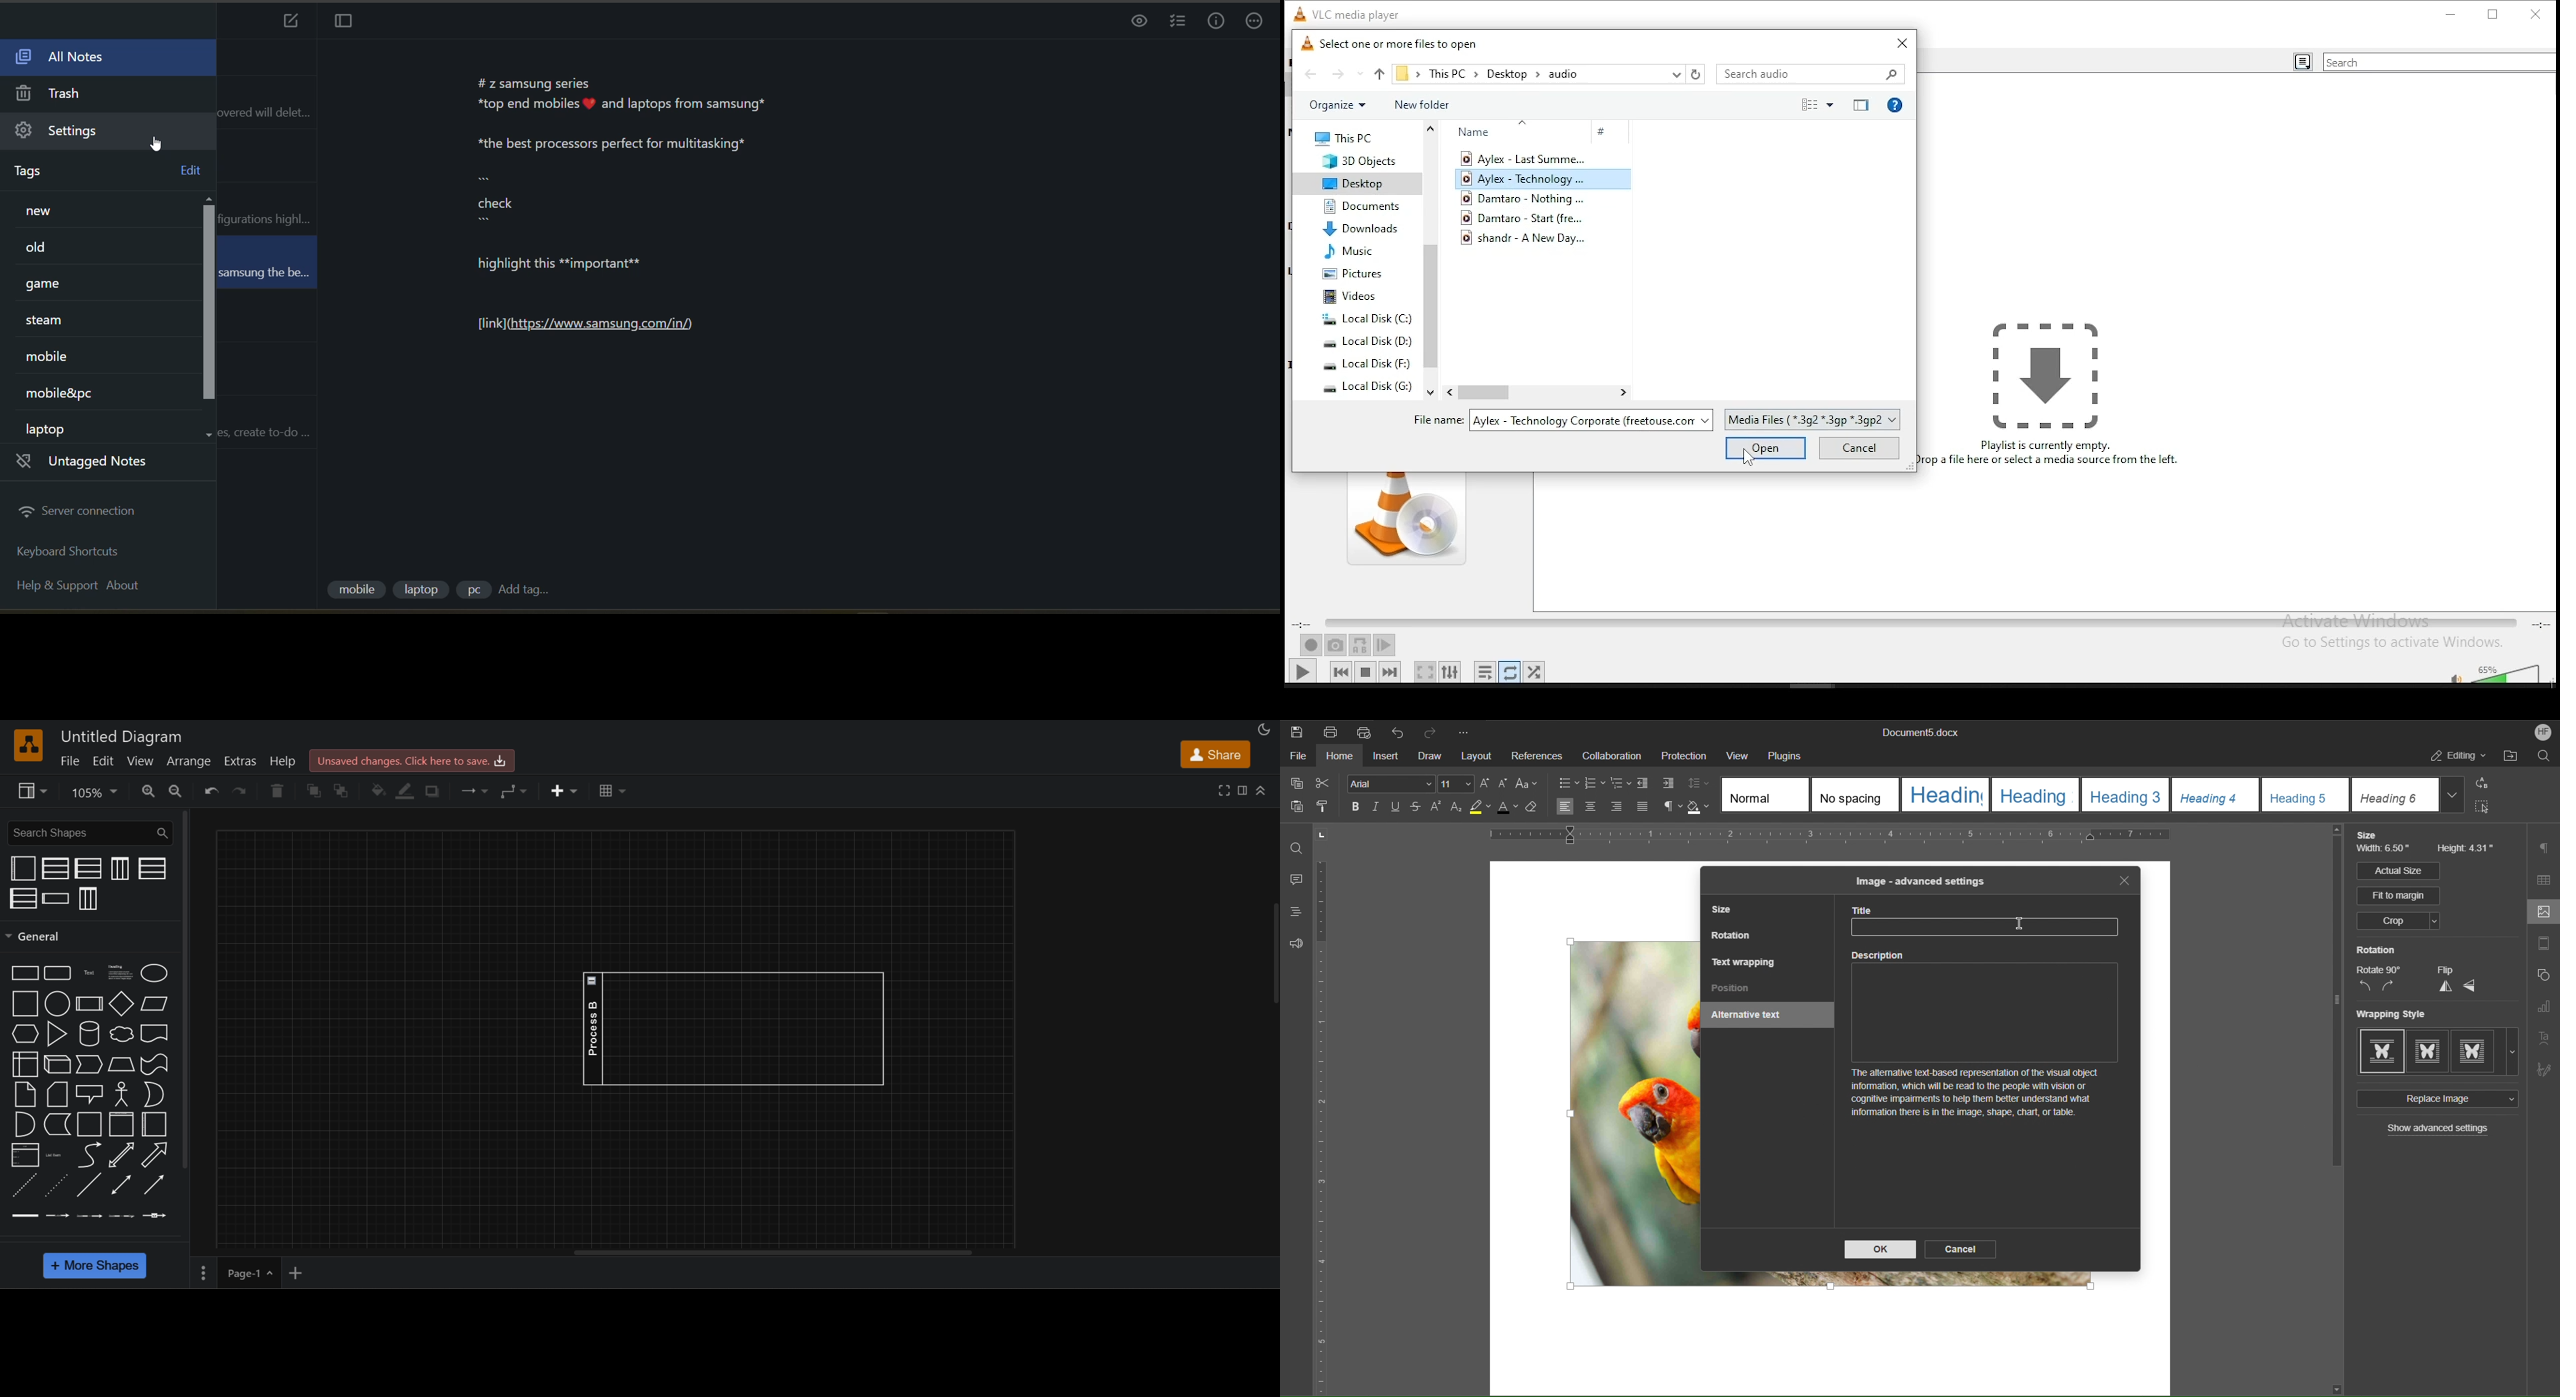 This screenshot has width=2576, height=1400. What do you see at coordinates (238, 791) in the screenshot?
I see `redo` at bounding box center [238, 791].